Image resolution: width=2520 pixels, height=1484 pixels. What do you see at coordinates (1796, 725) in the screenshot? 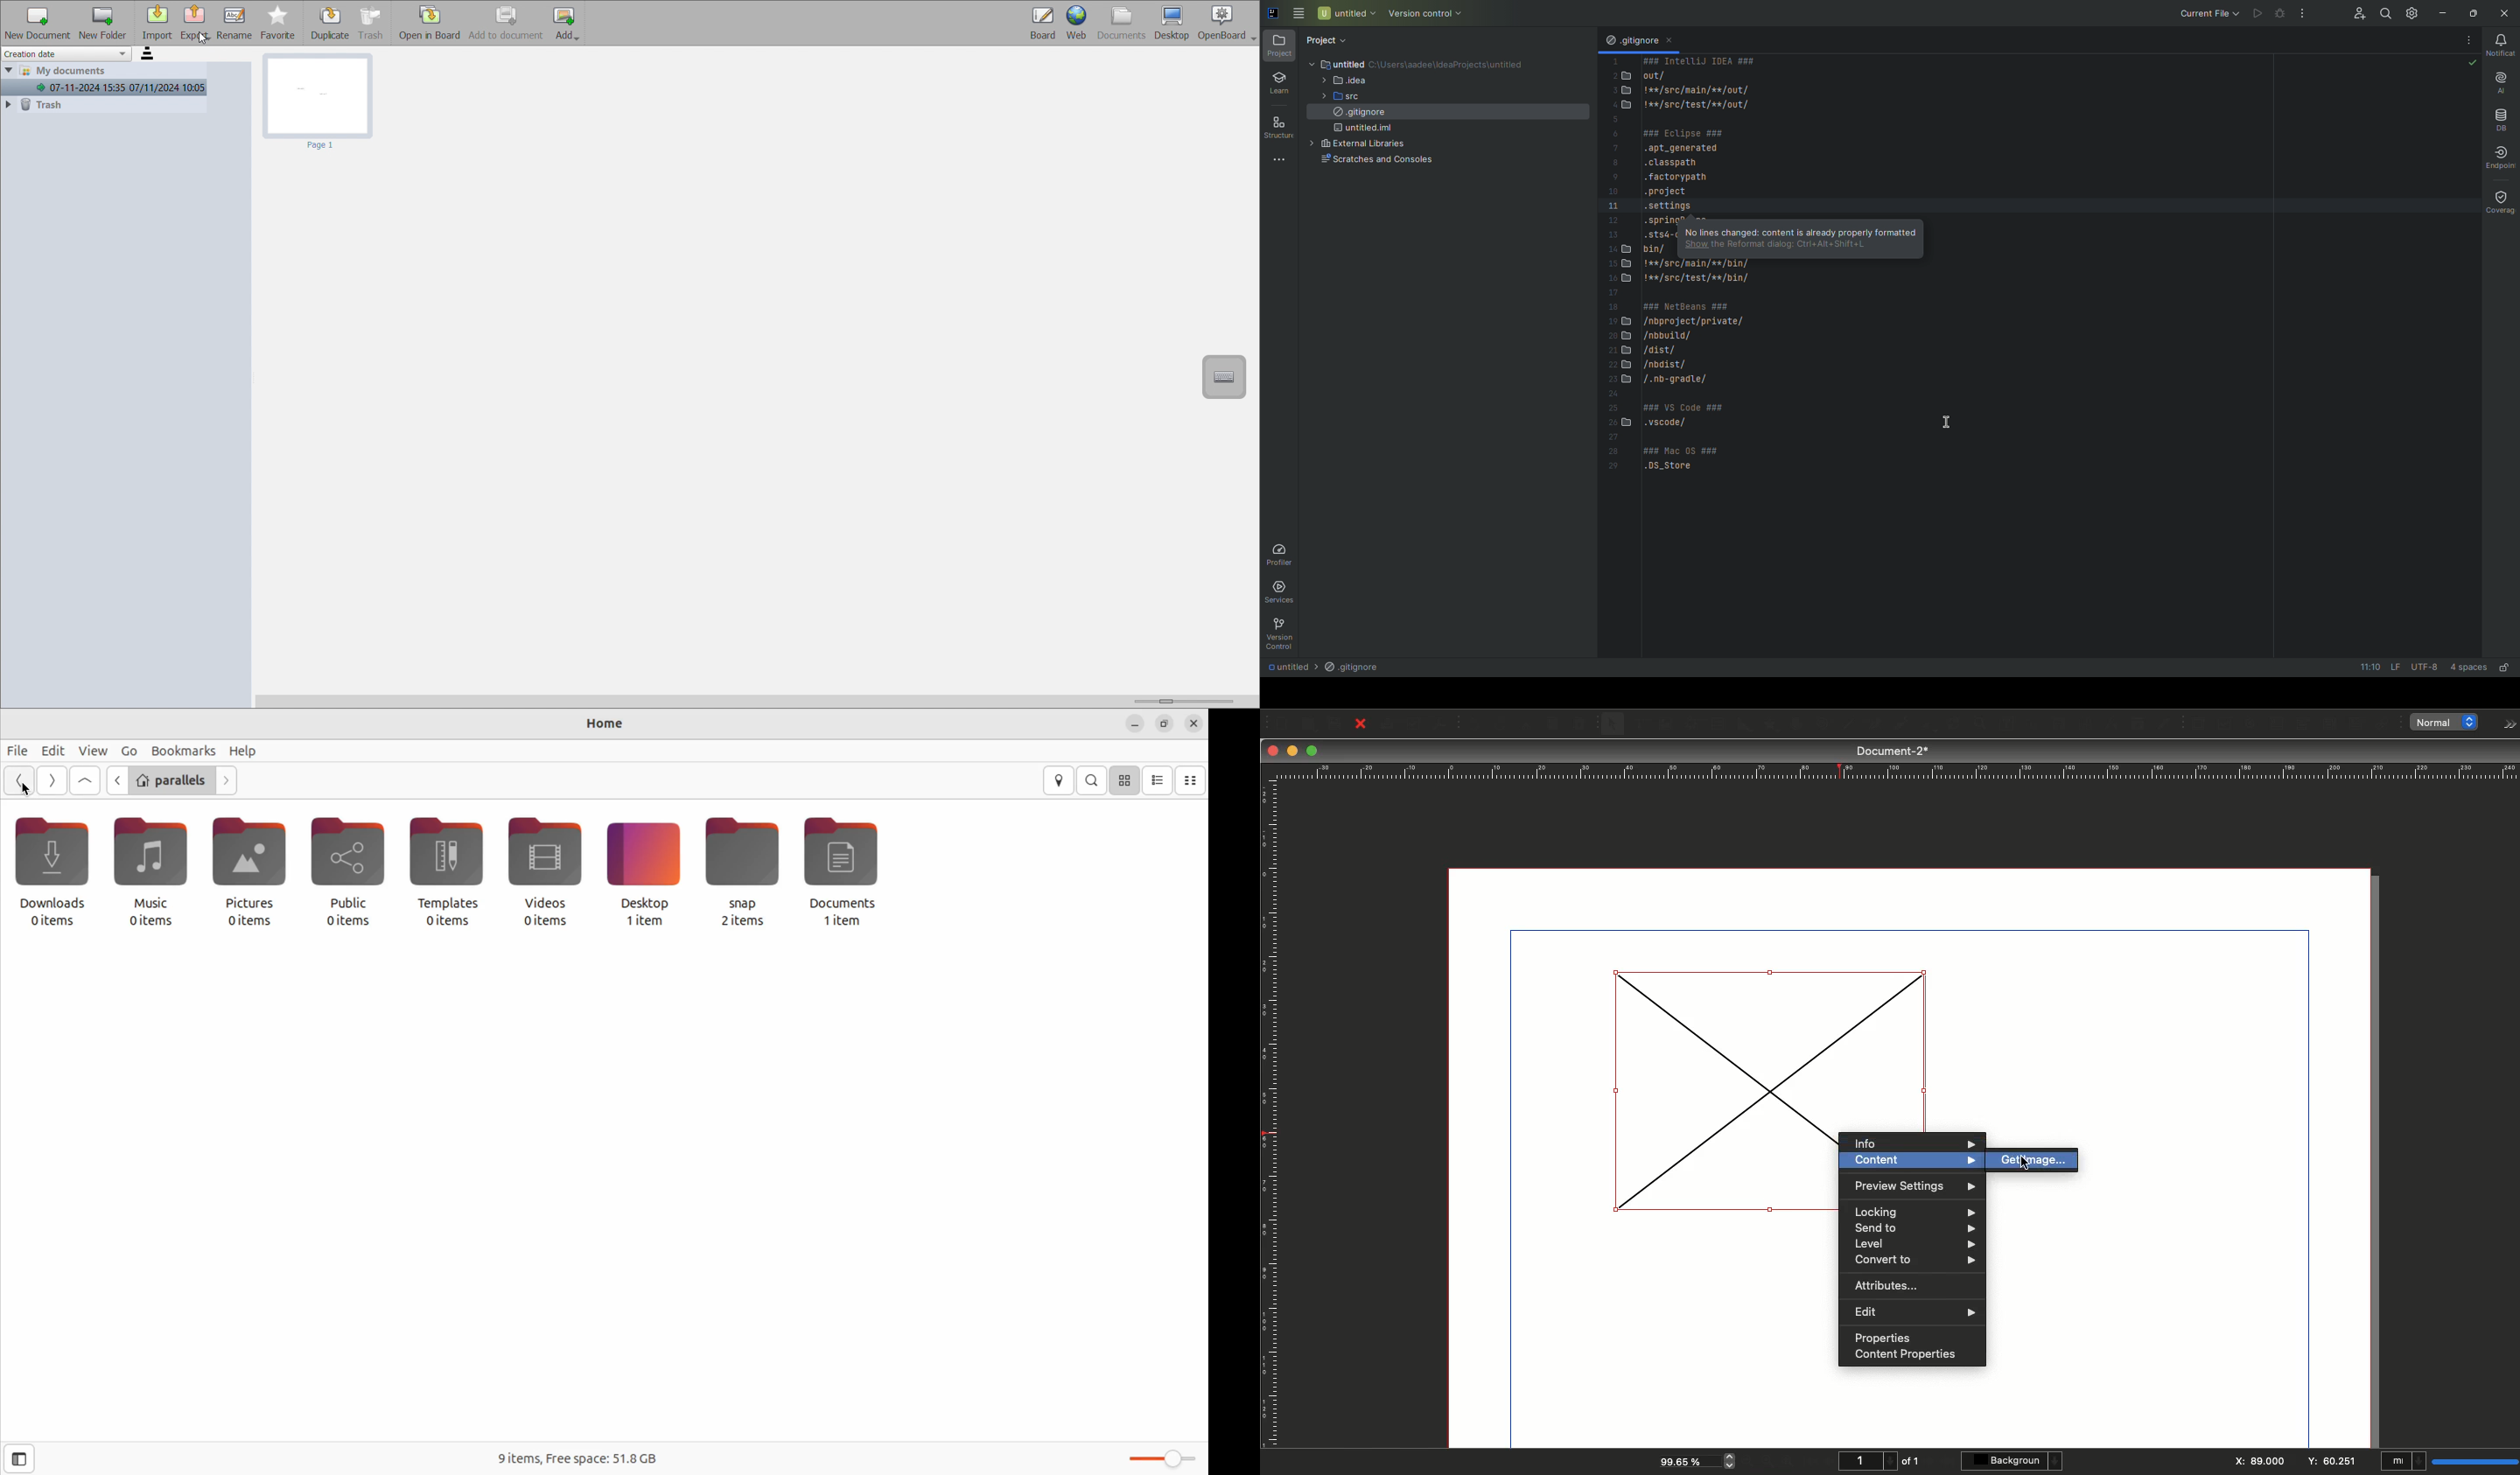
I see `Arc` at bounding box center [1796, 725].